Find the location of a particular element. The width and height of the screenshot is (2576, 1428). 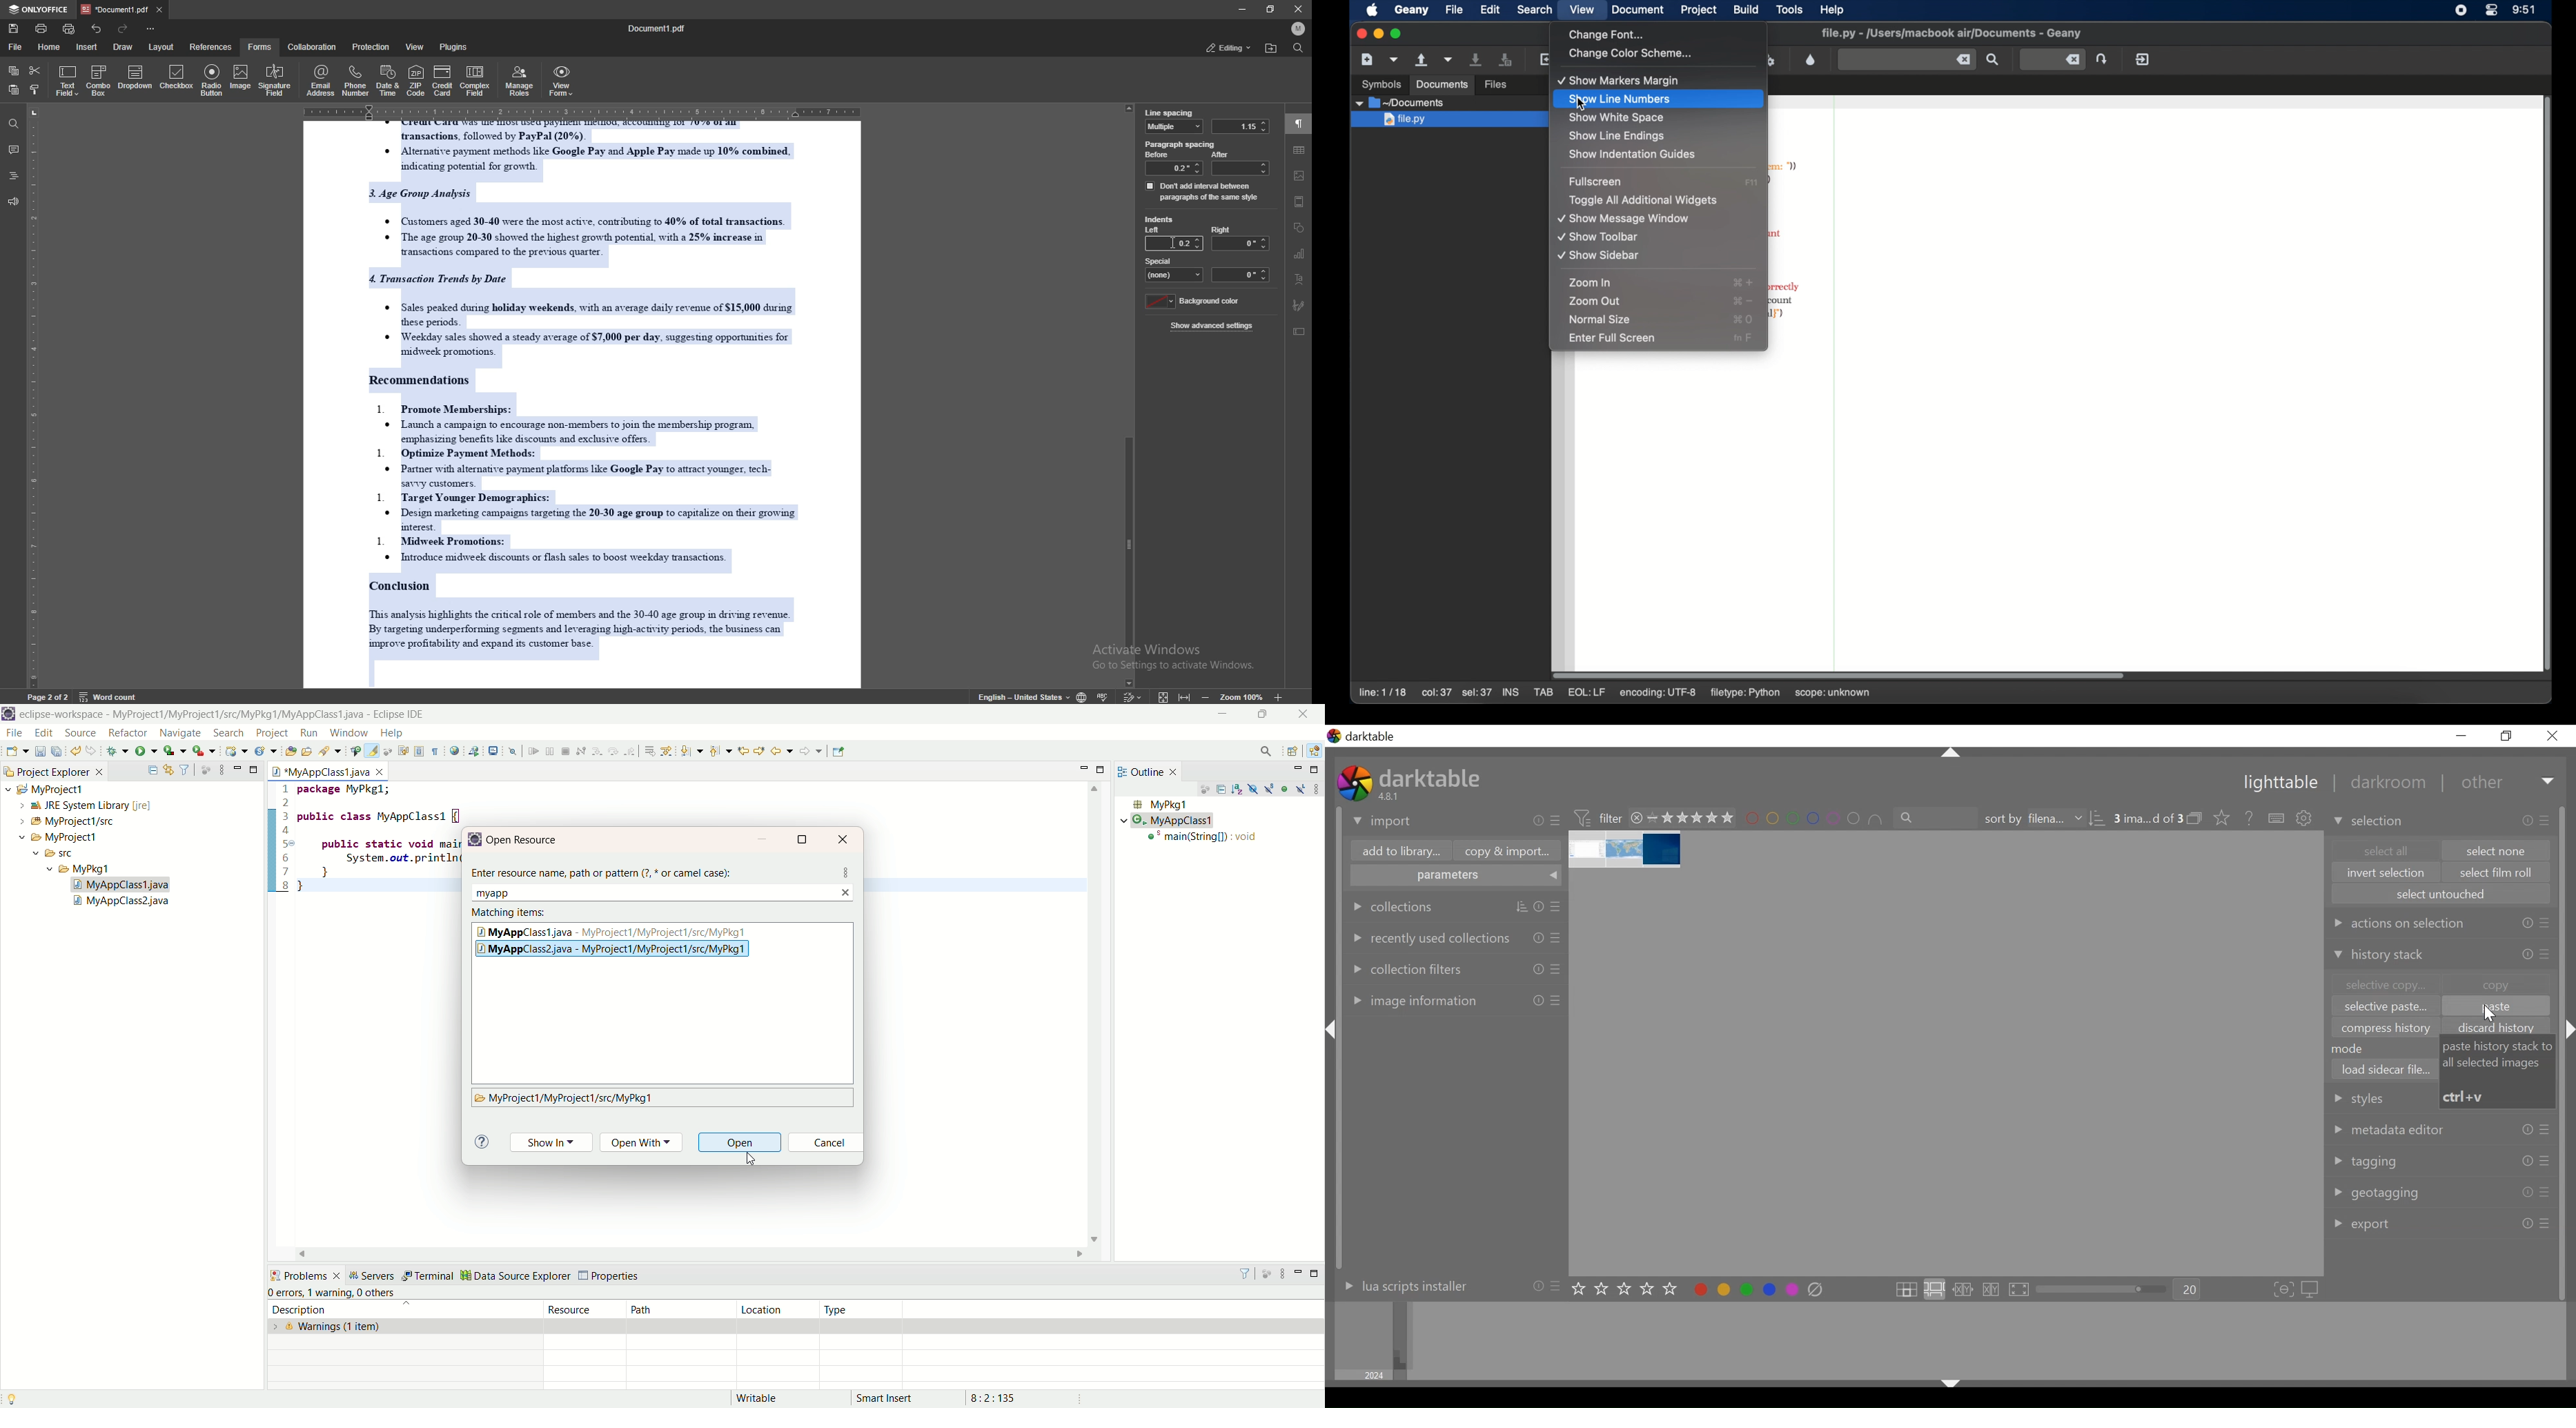

sorting is located at coordinates (2098, 819).